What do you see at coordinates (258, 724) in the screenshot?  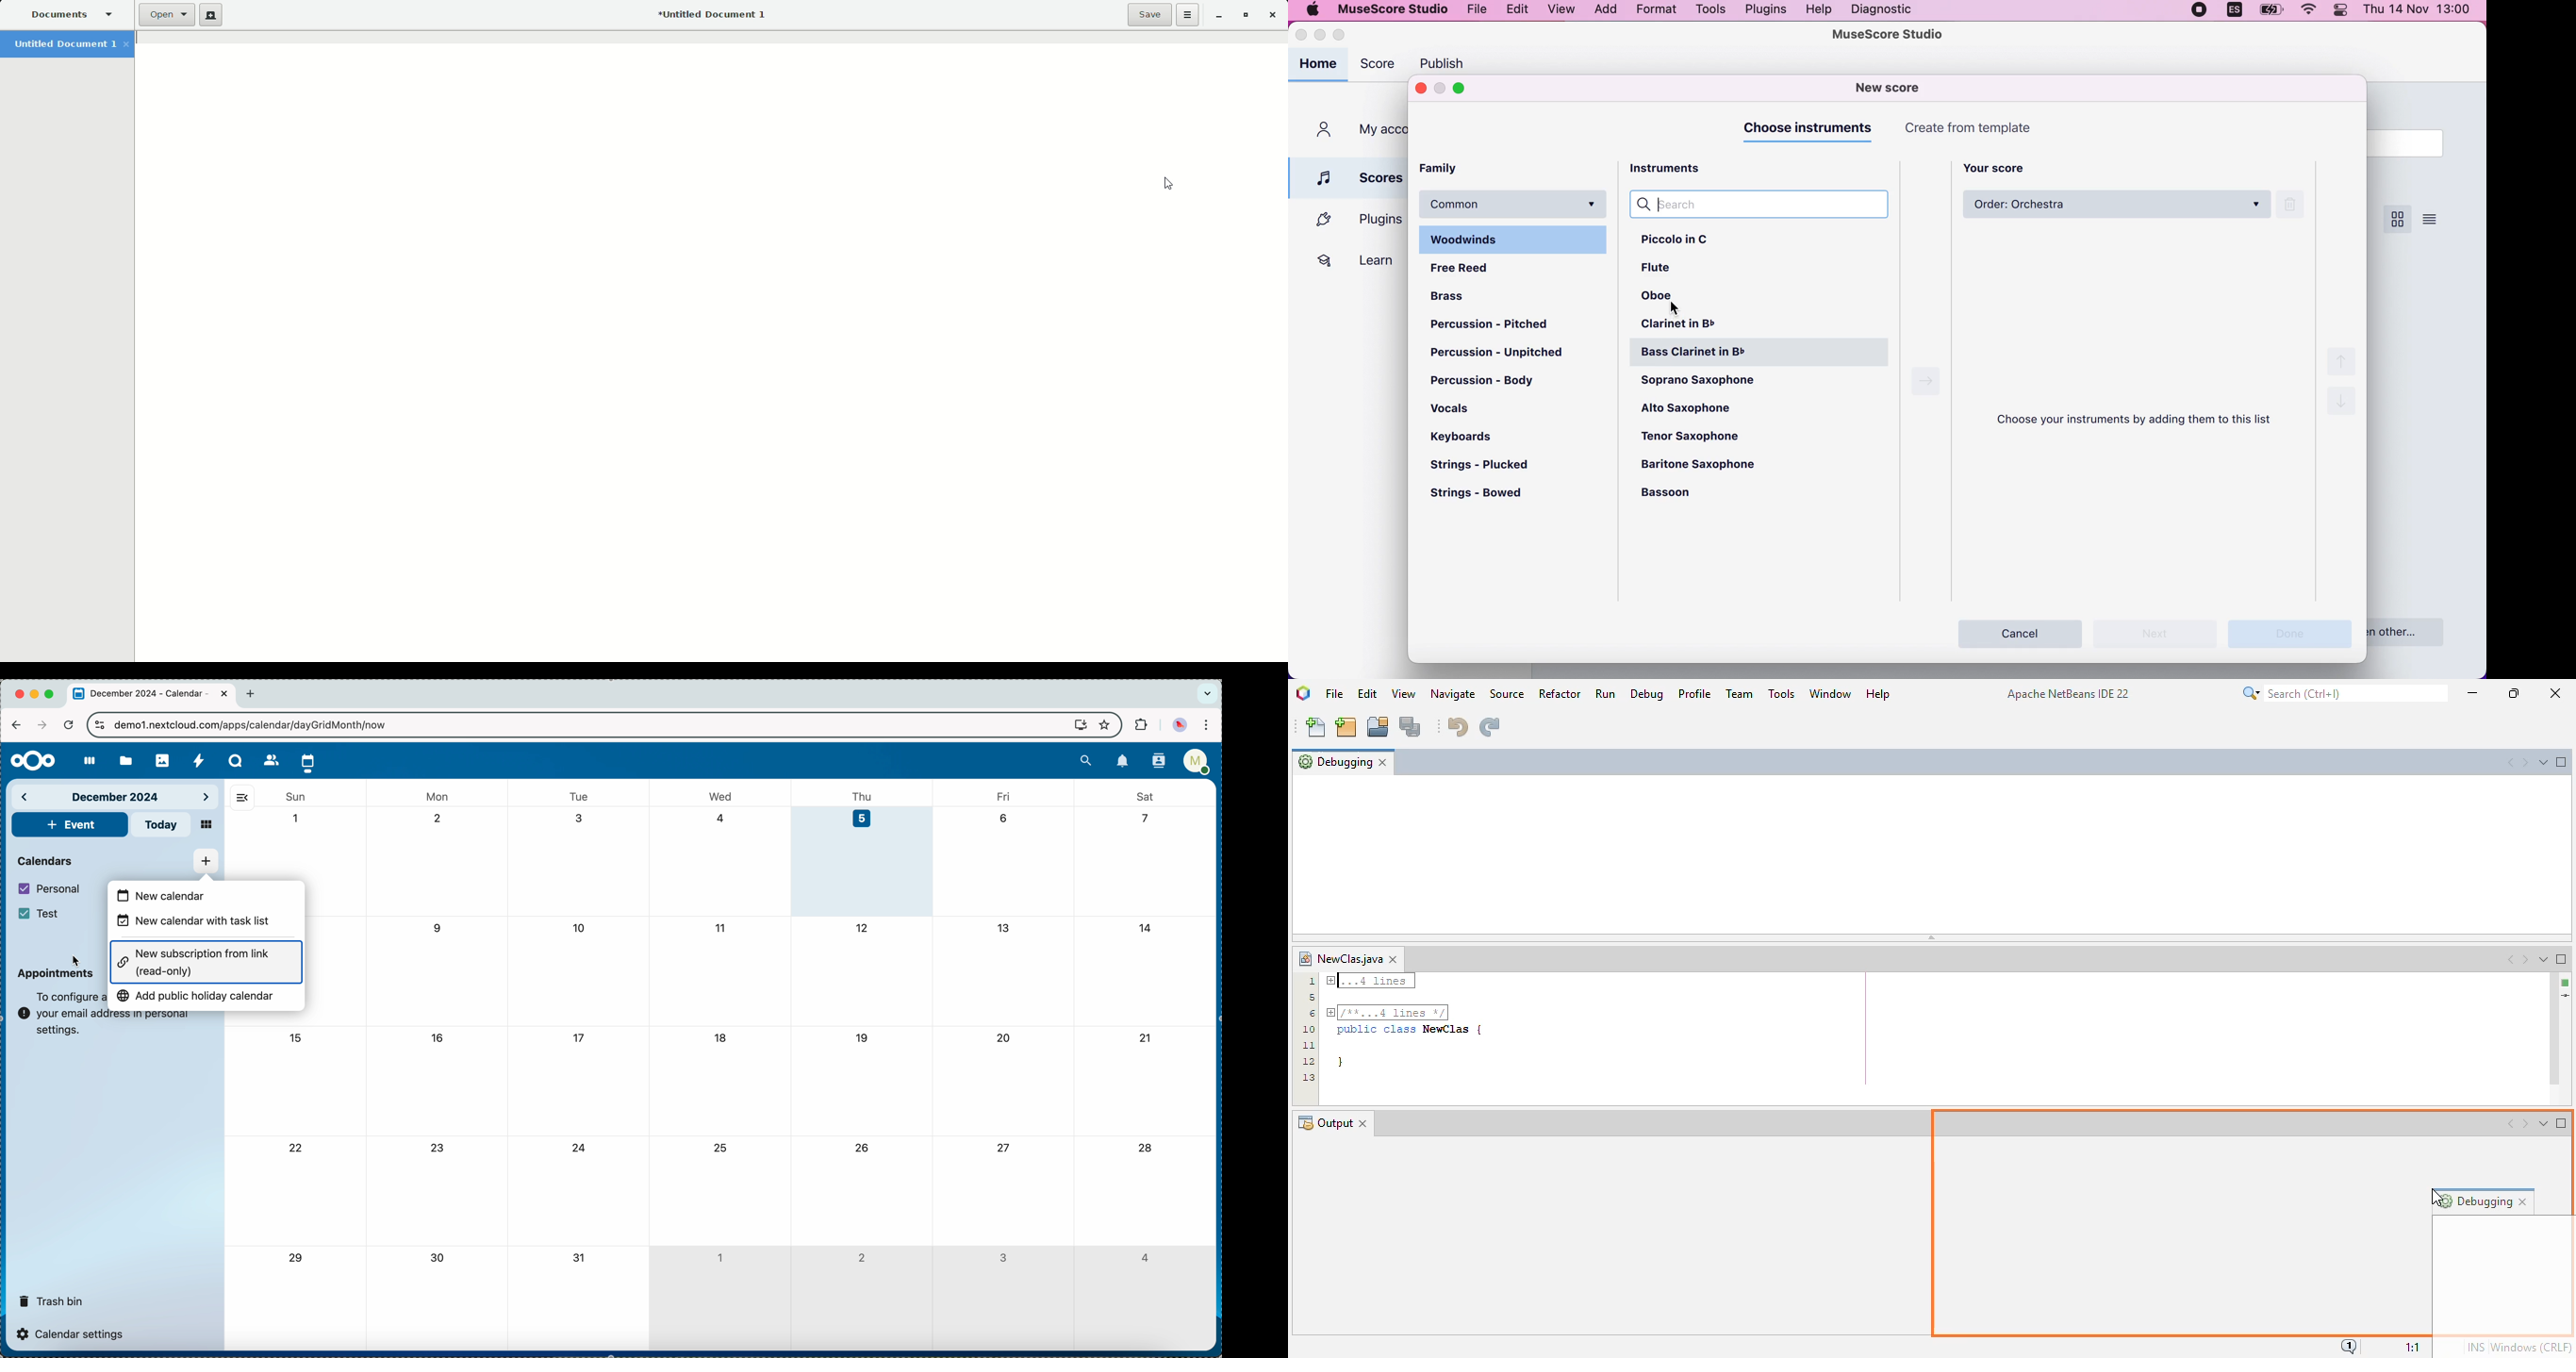 I see `URL` at bounding box center [258, 724].